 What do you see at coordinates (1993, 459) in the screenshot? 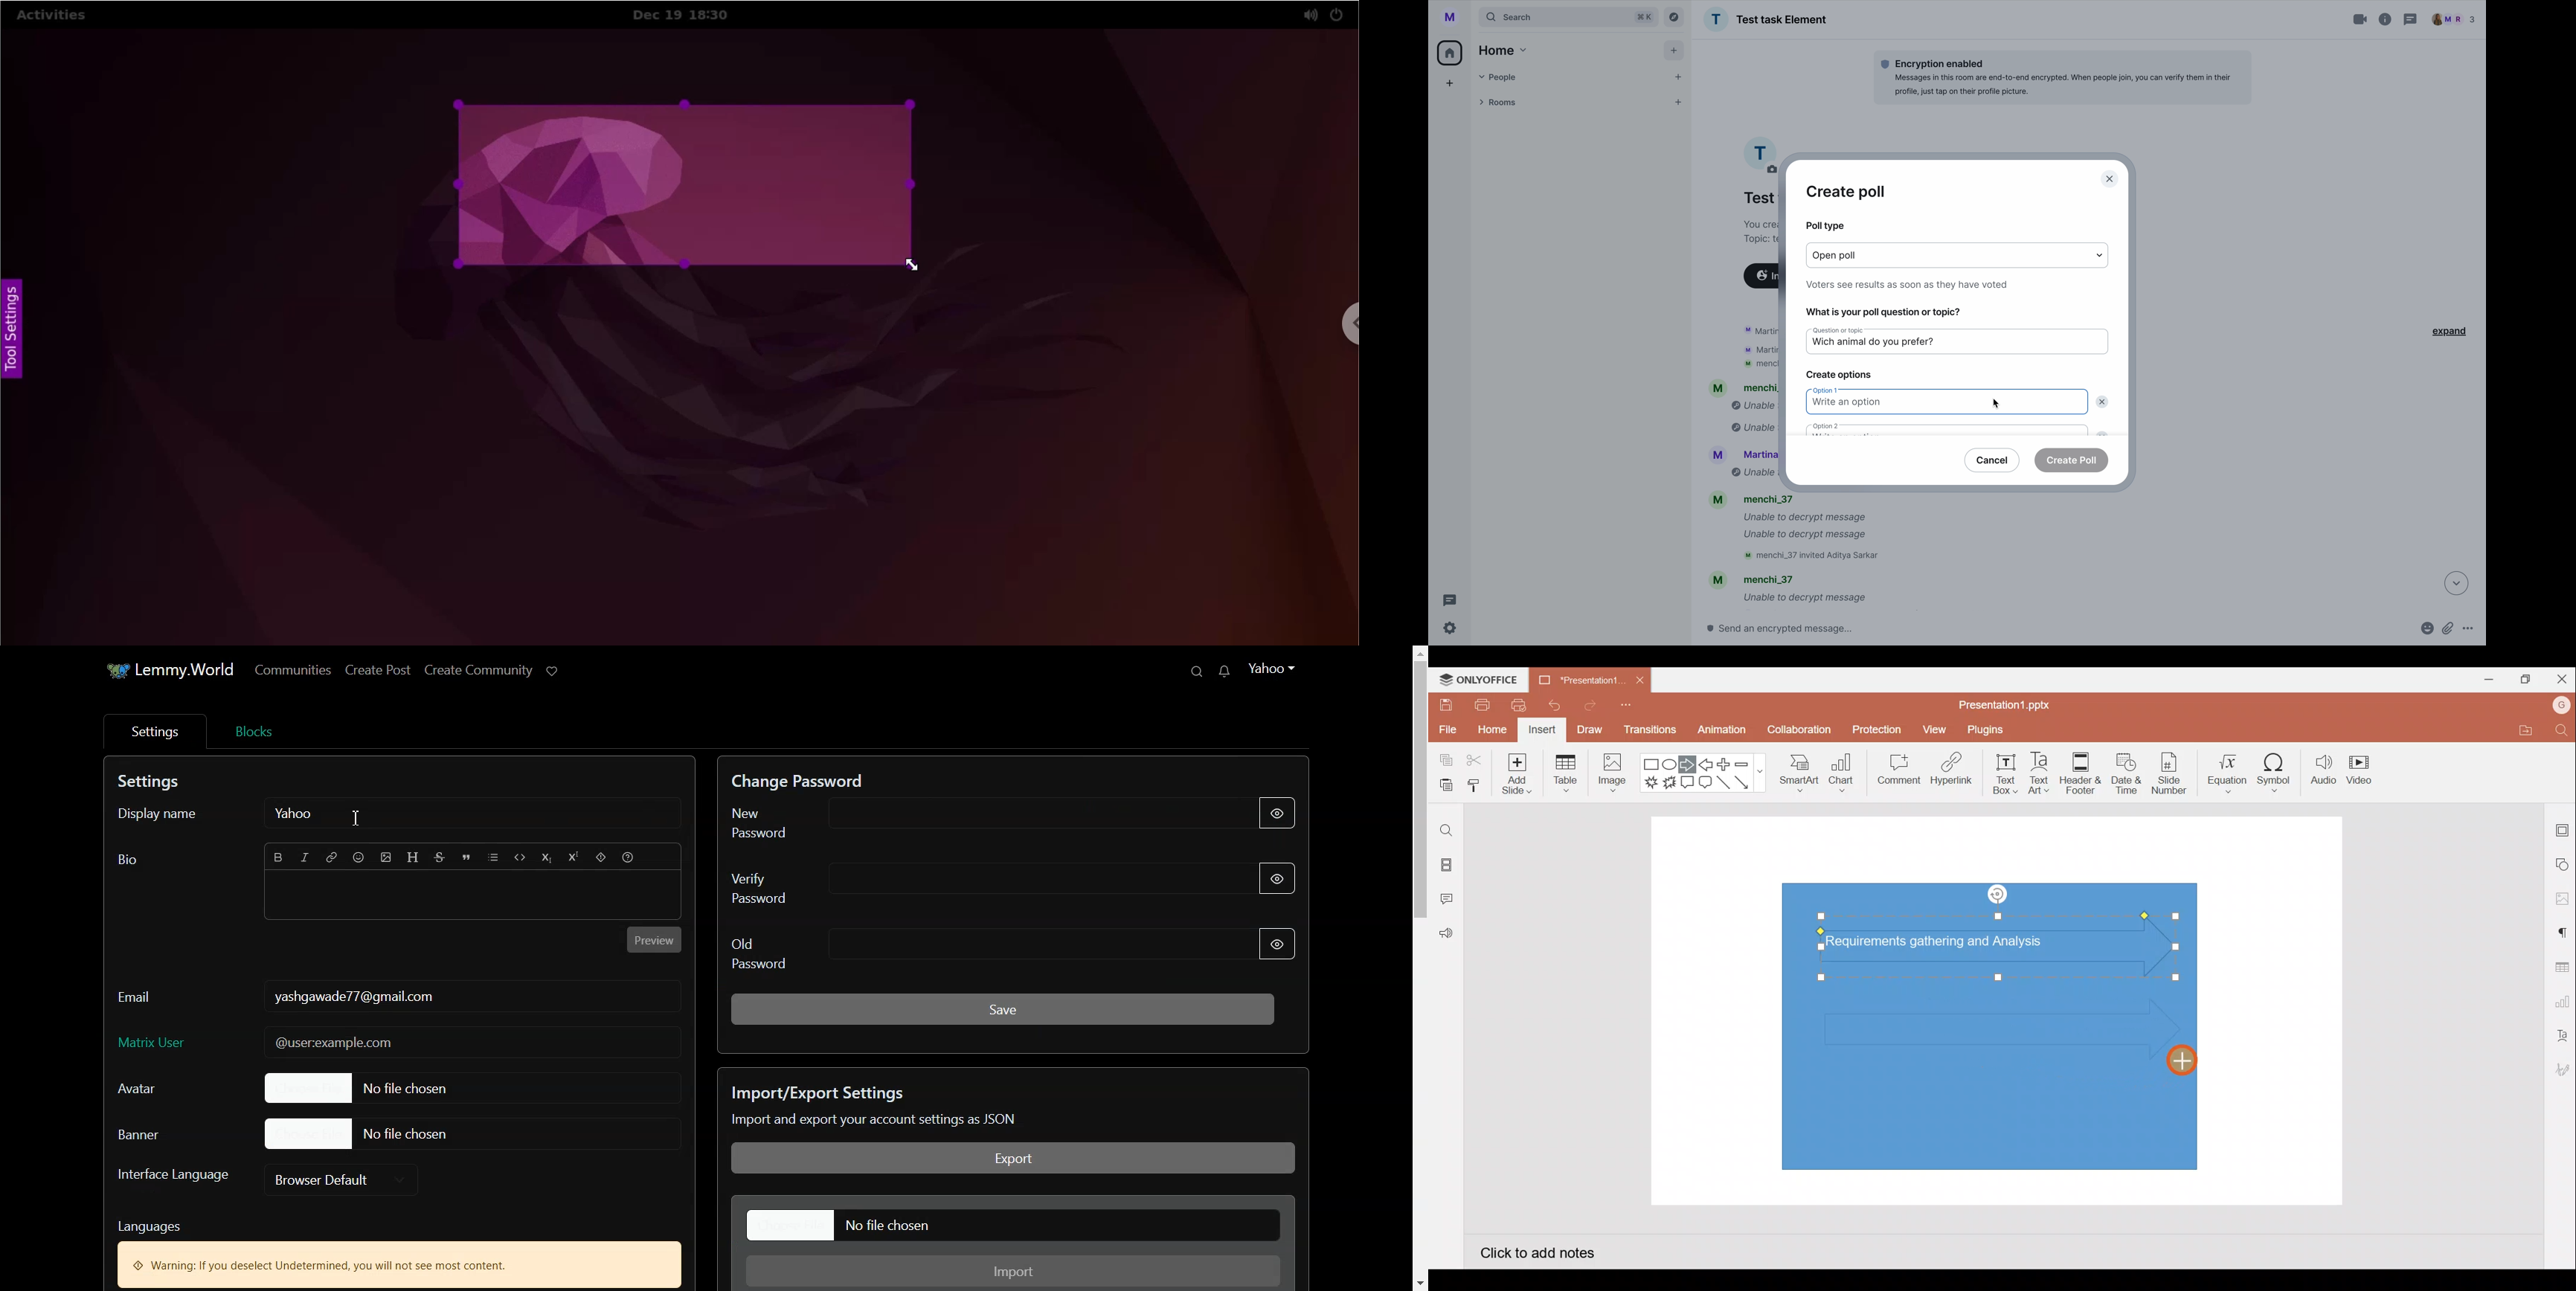
I see `cancel button` at bounding box center [1993, 459].